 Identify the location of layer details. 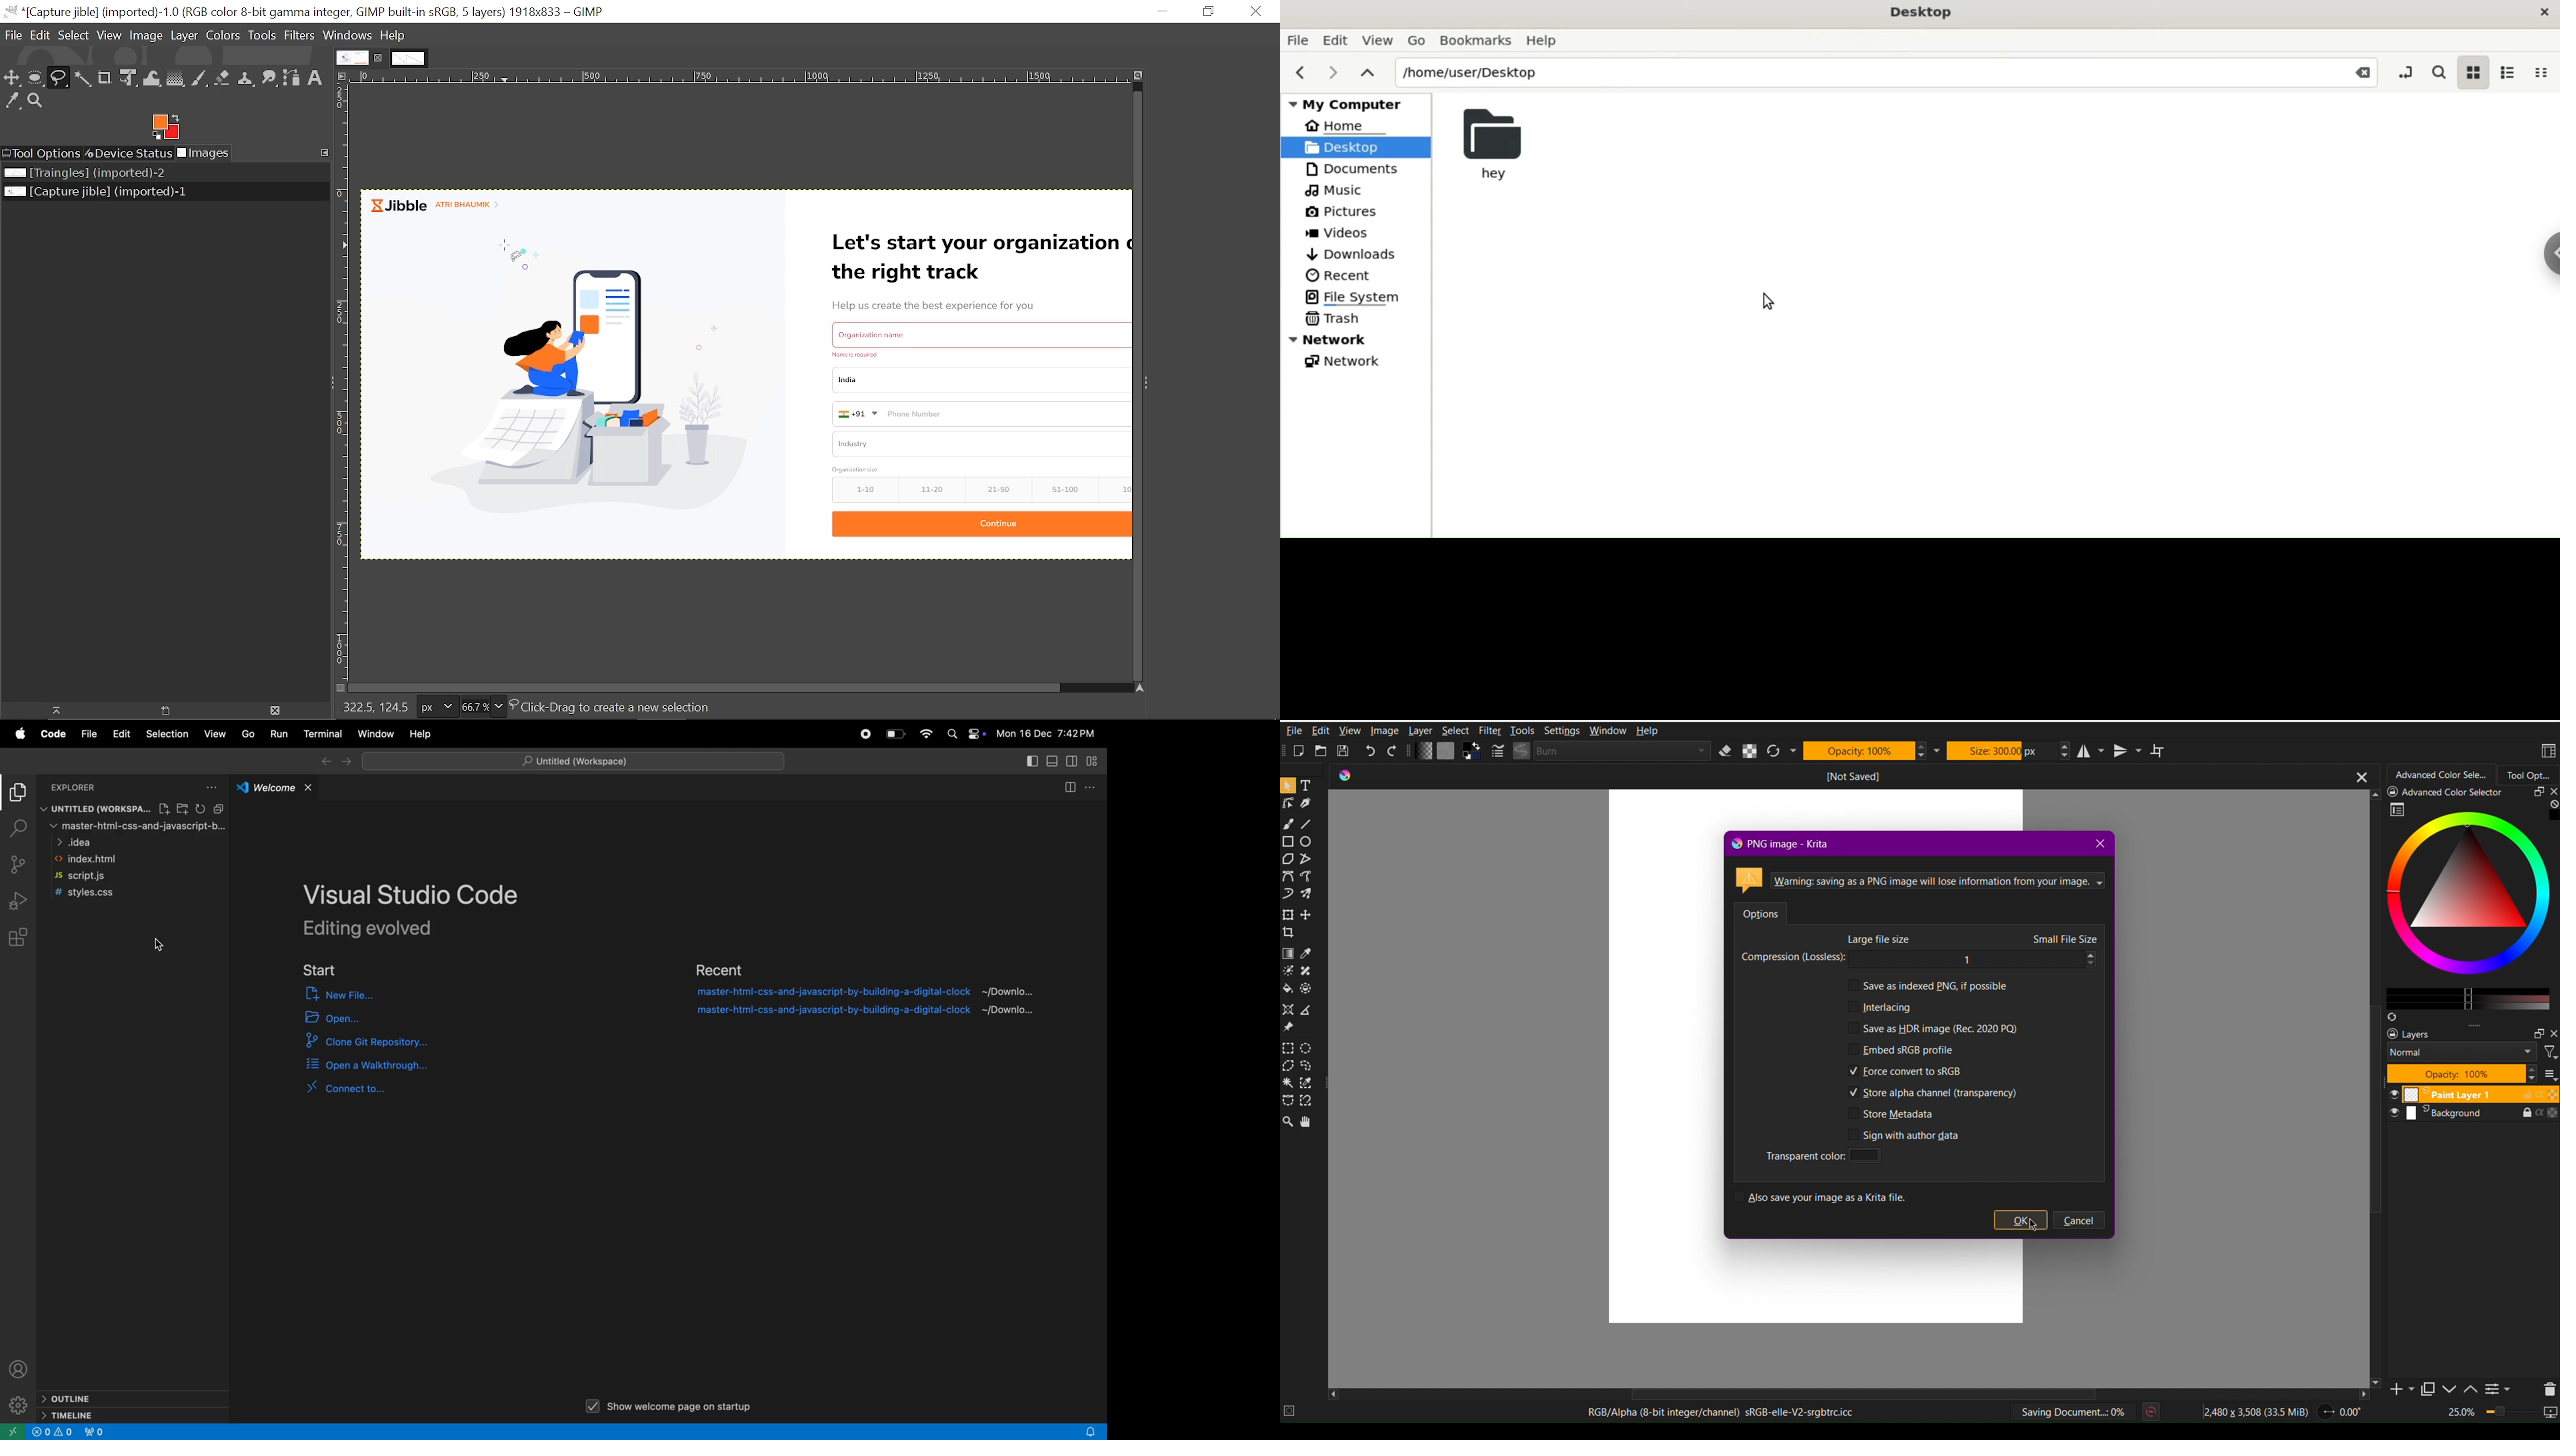
(611, 709).